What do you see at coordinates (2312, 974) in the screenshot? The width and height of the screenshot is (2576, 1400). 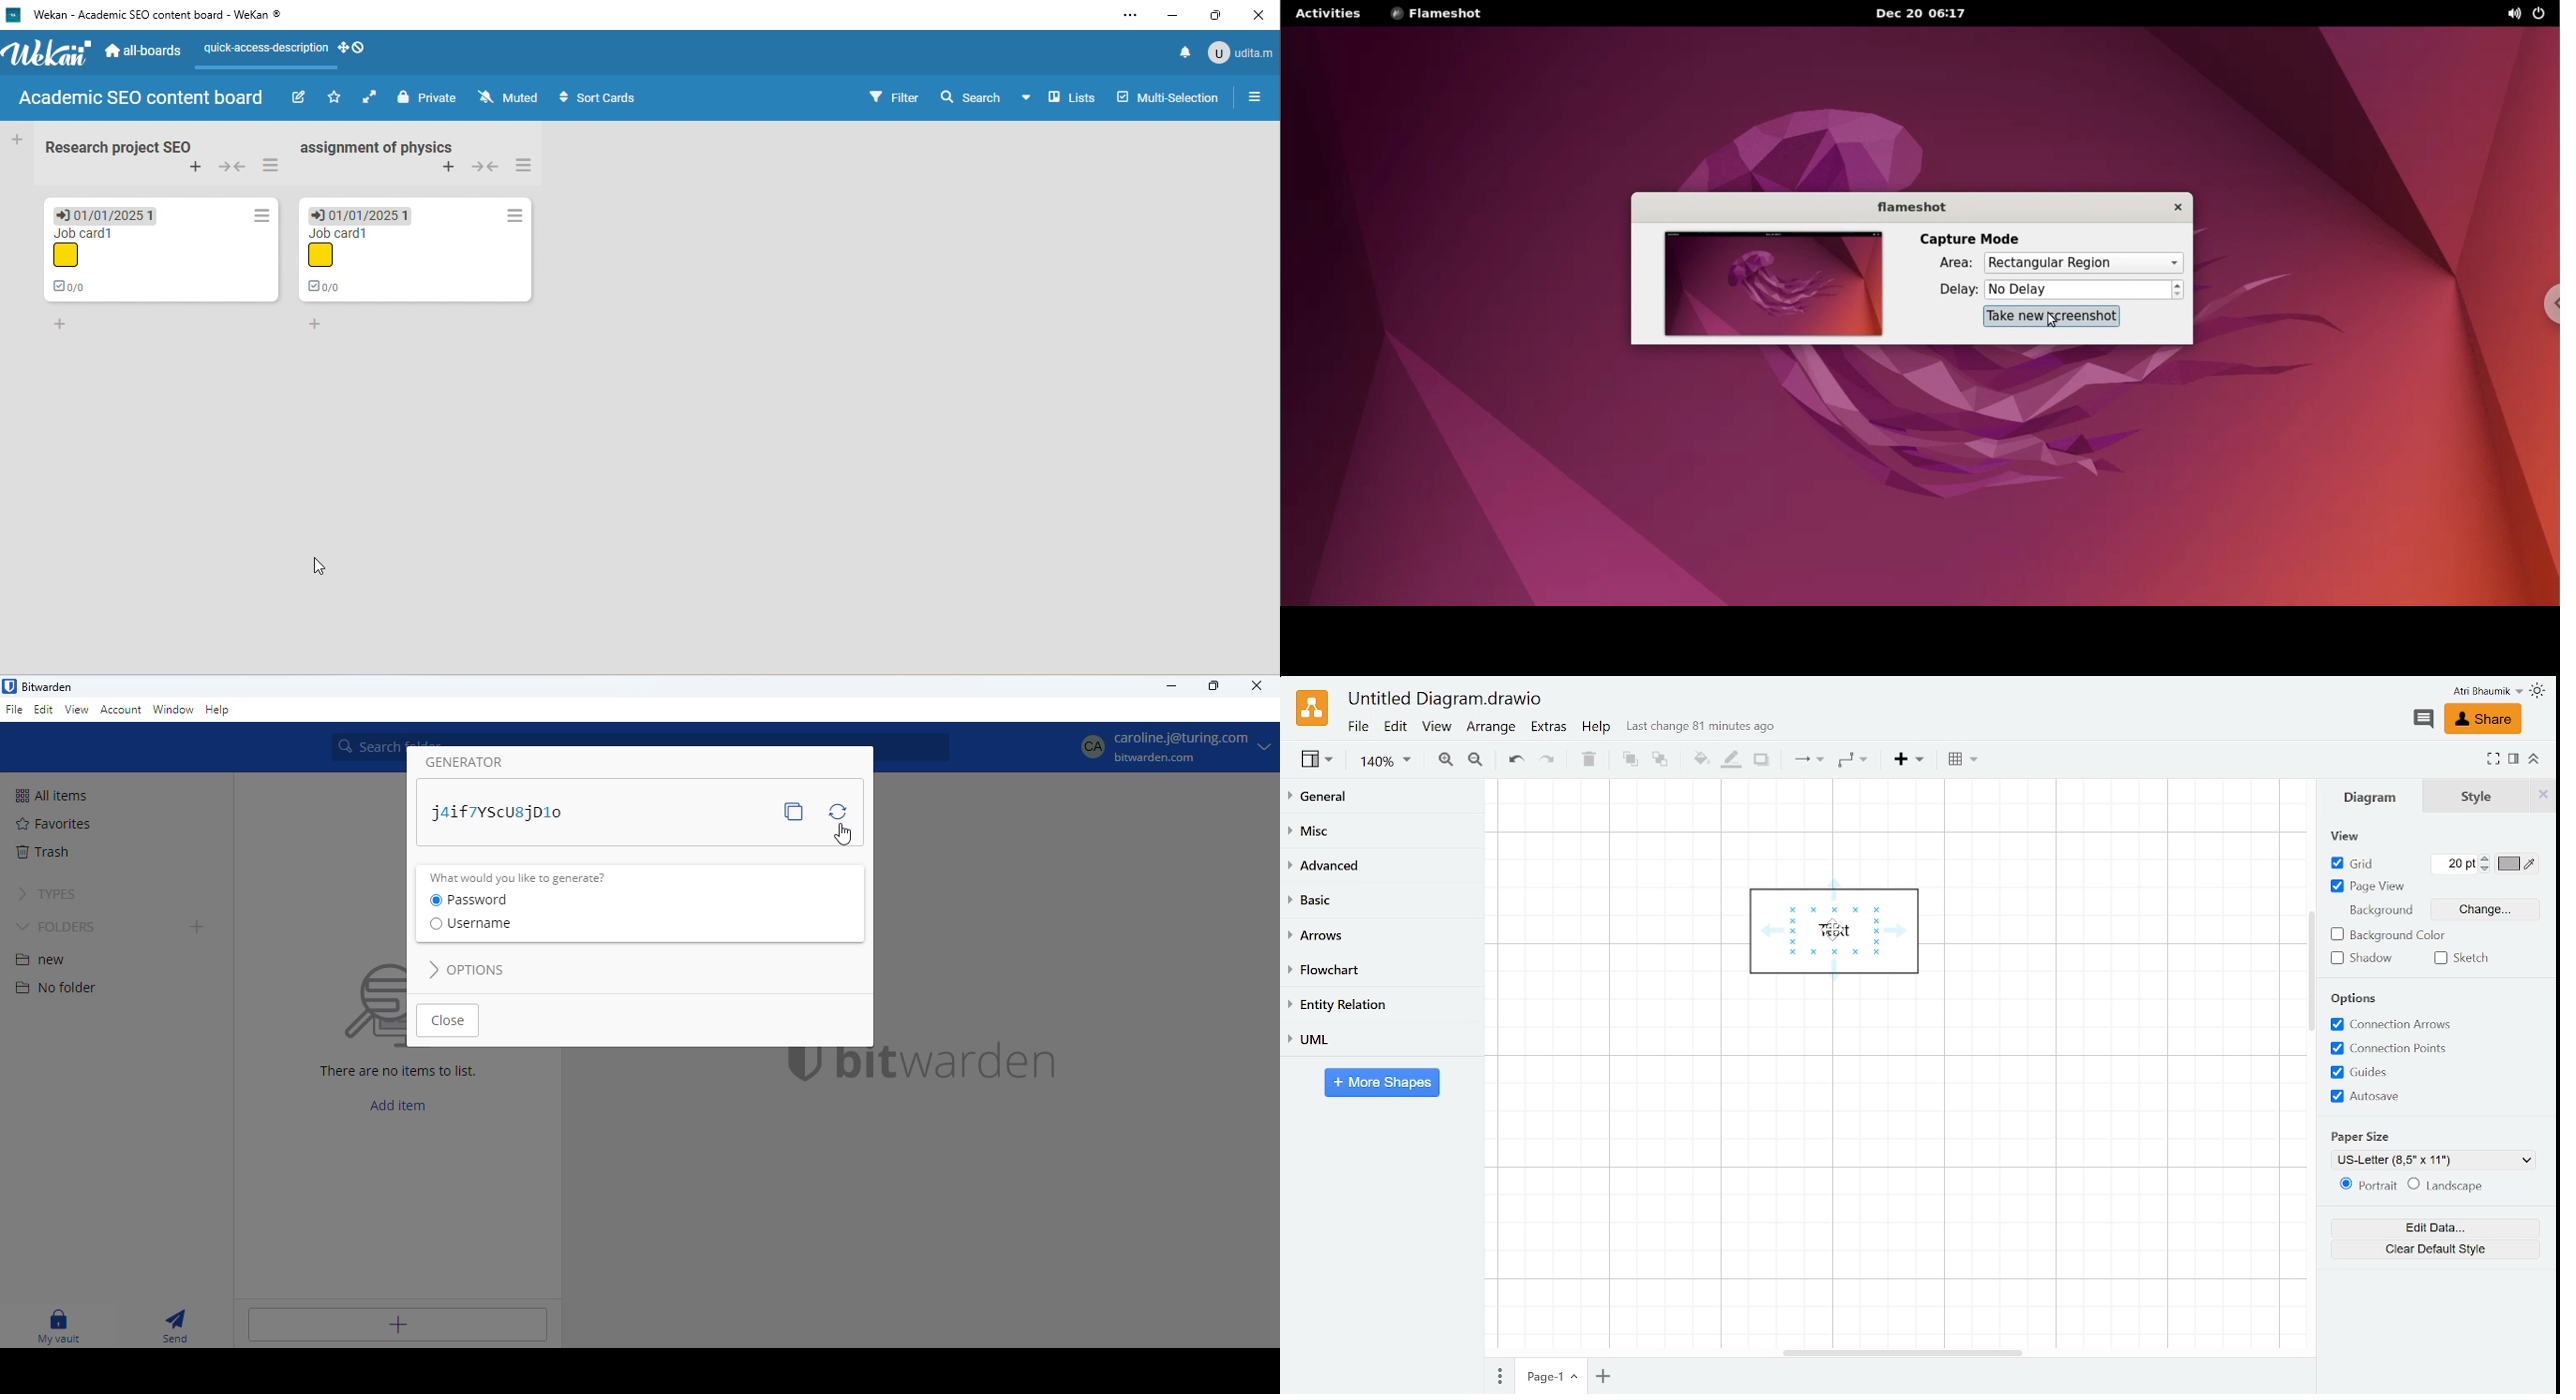 I see `Vertical scrollbar` at bounding box center [2312, 974].